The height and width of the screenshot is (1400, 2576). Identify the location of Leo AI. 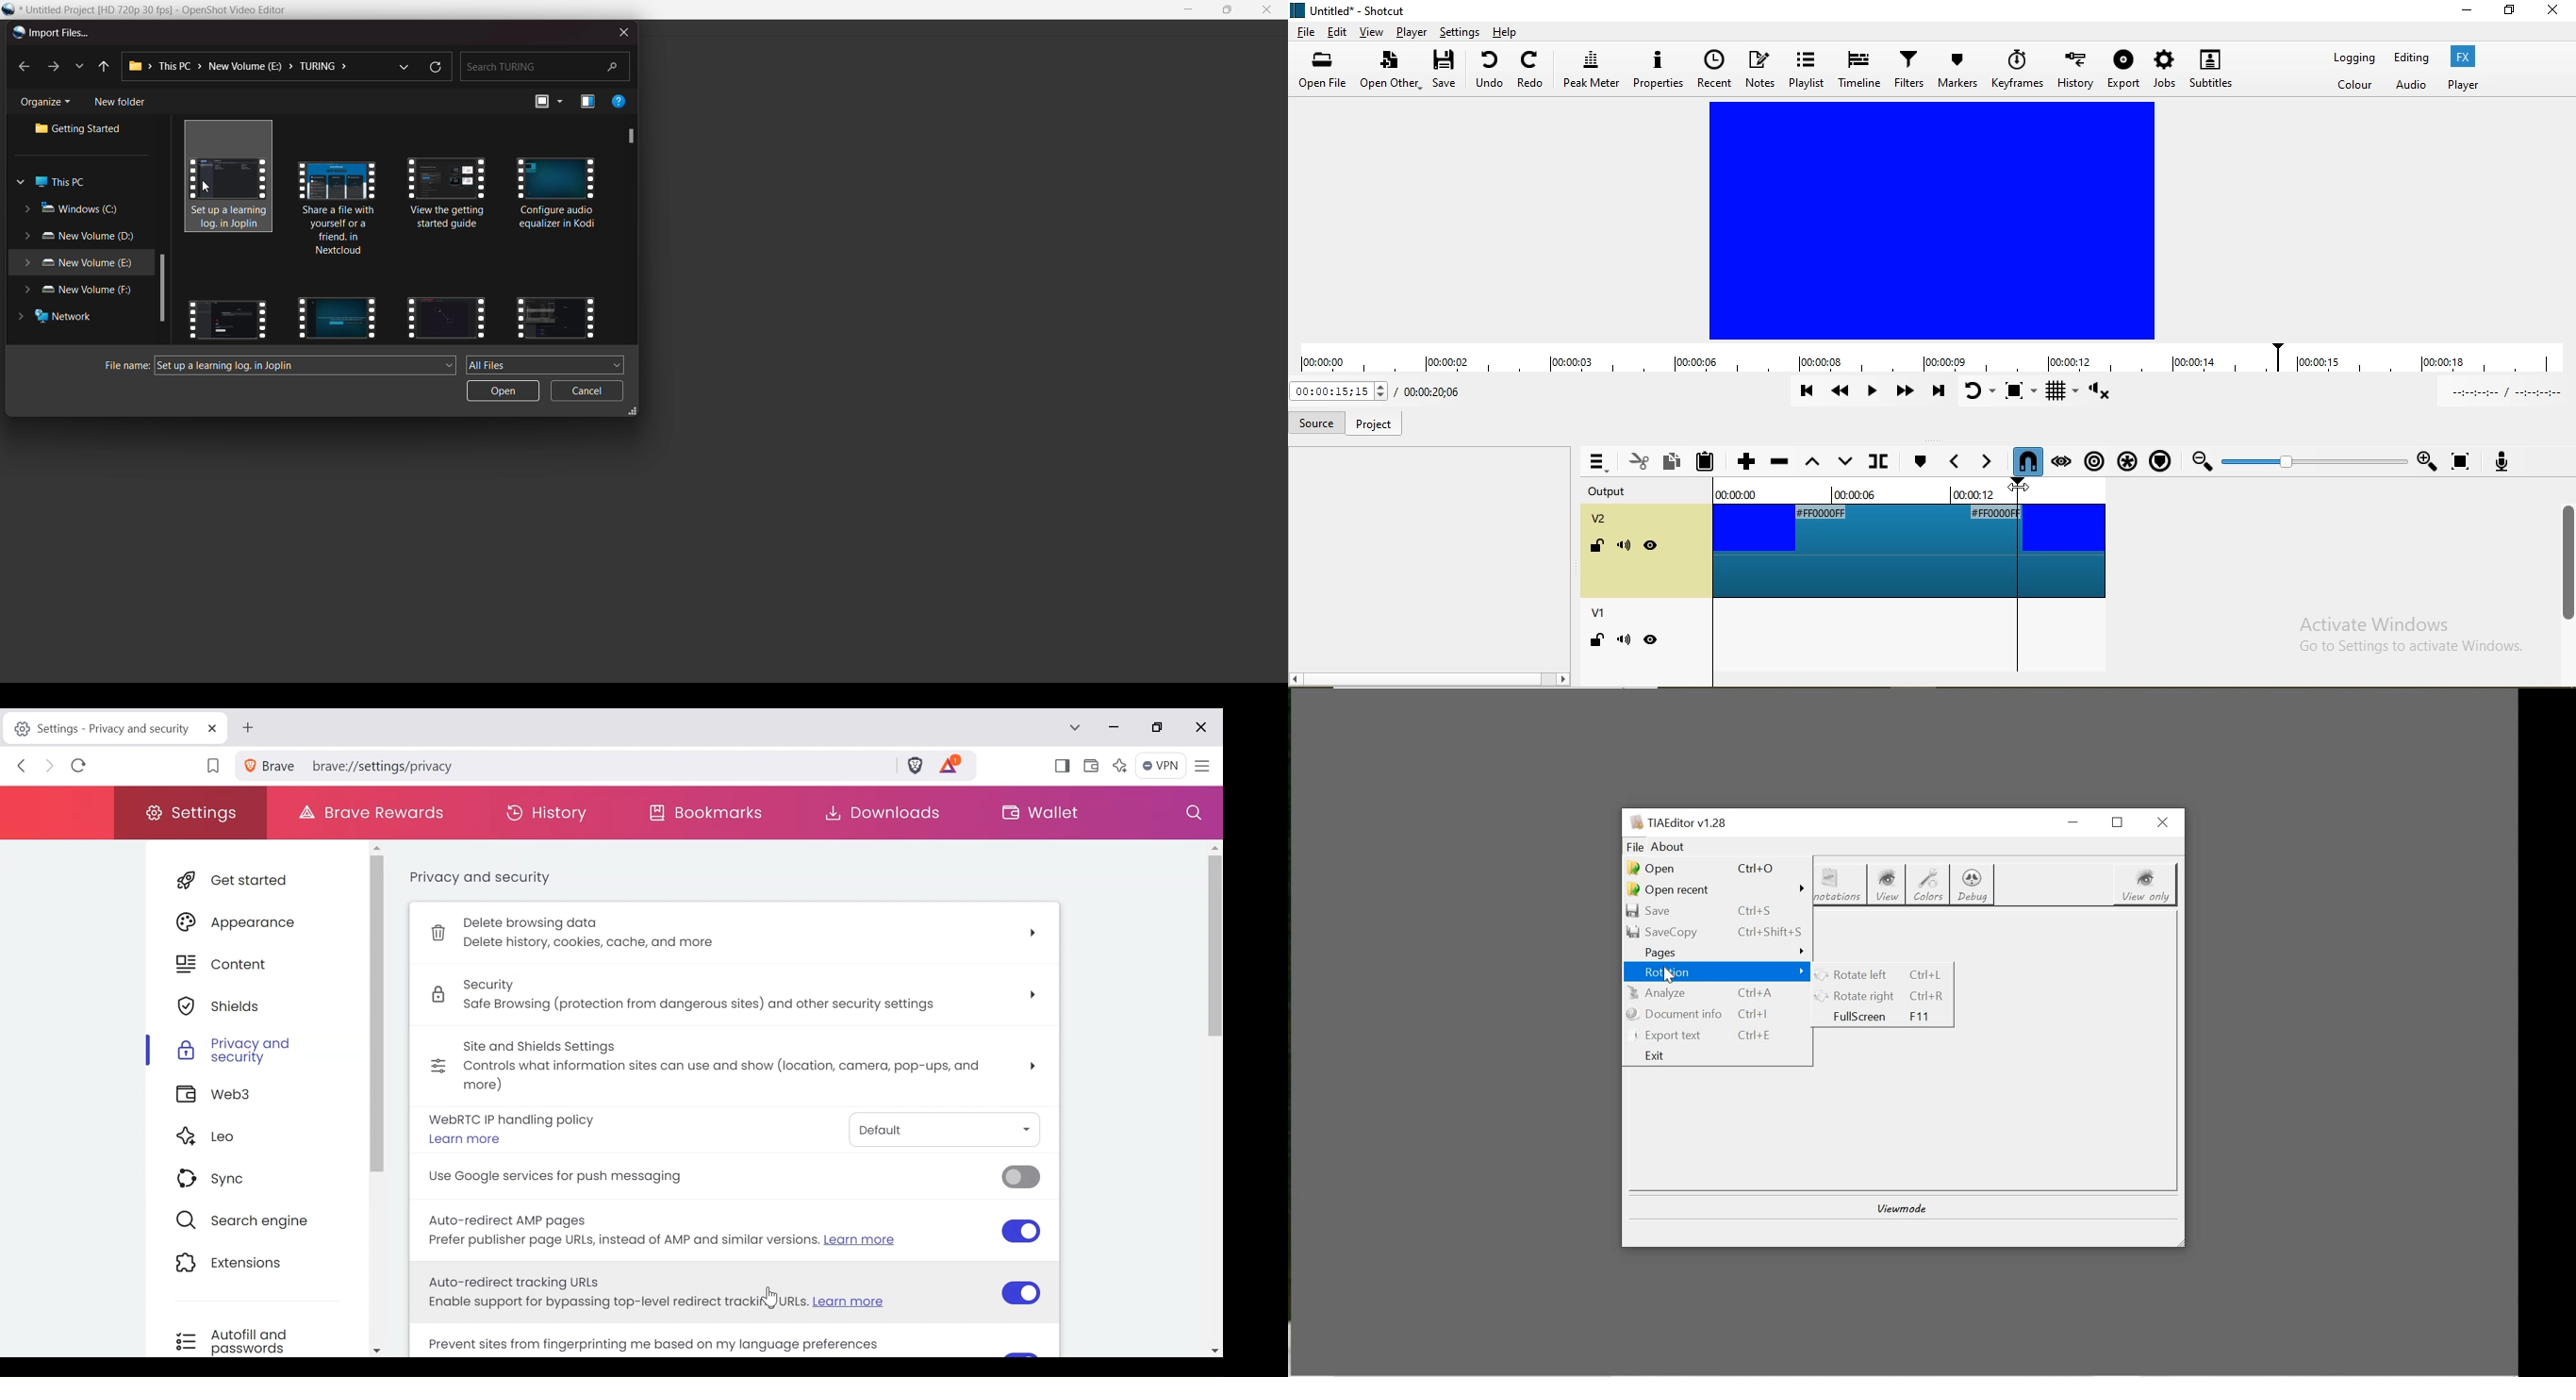
(1122, 766).